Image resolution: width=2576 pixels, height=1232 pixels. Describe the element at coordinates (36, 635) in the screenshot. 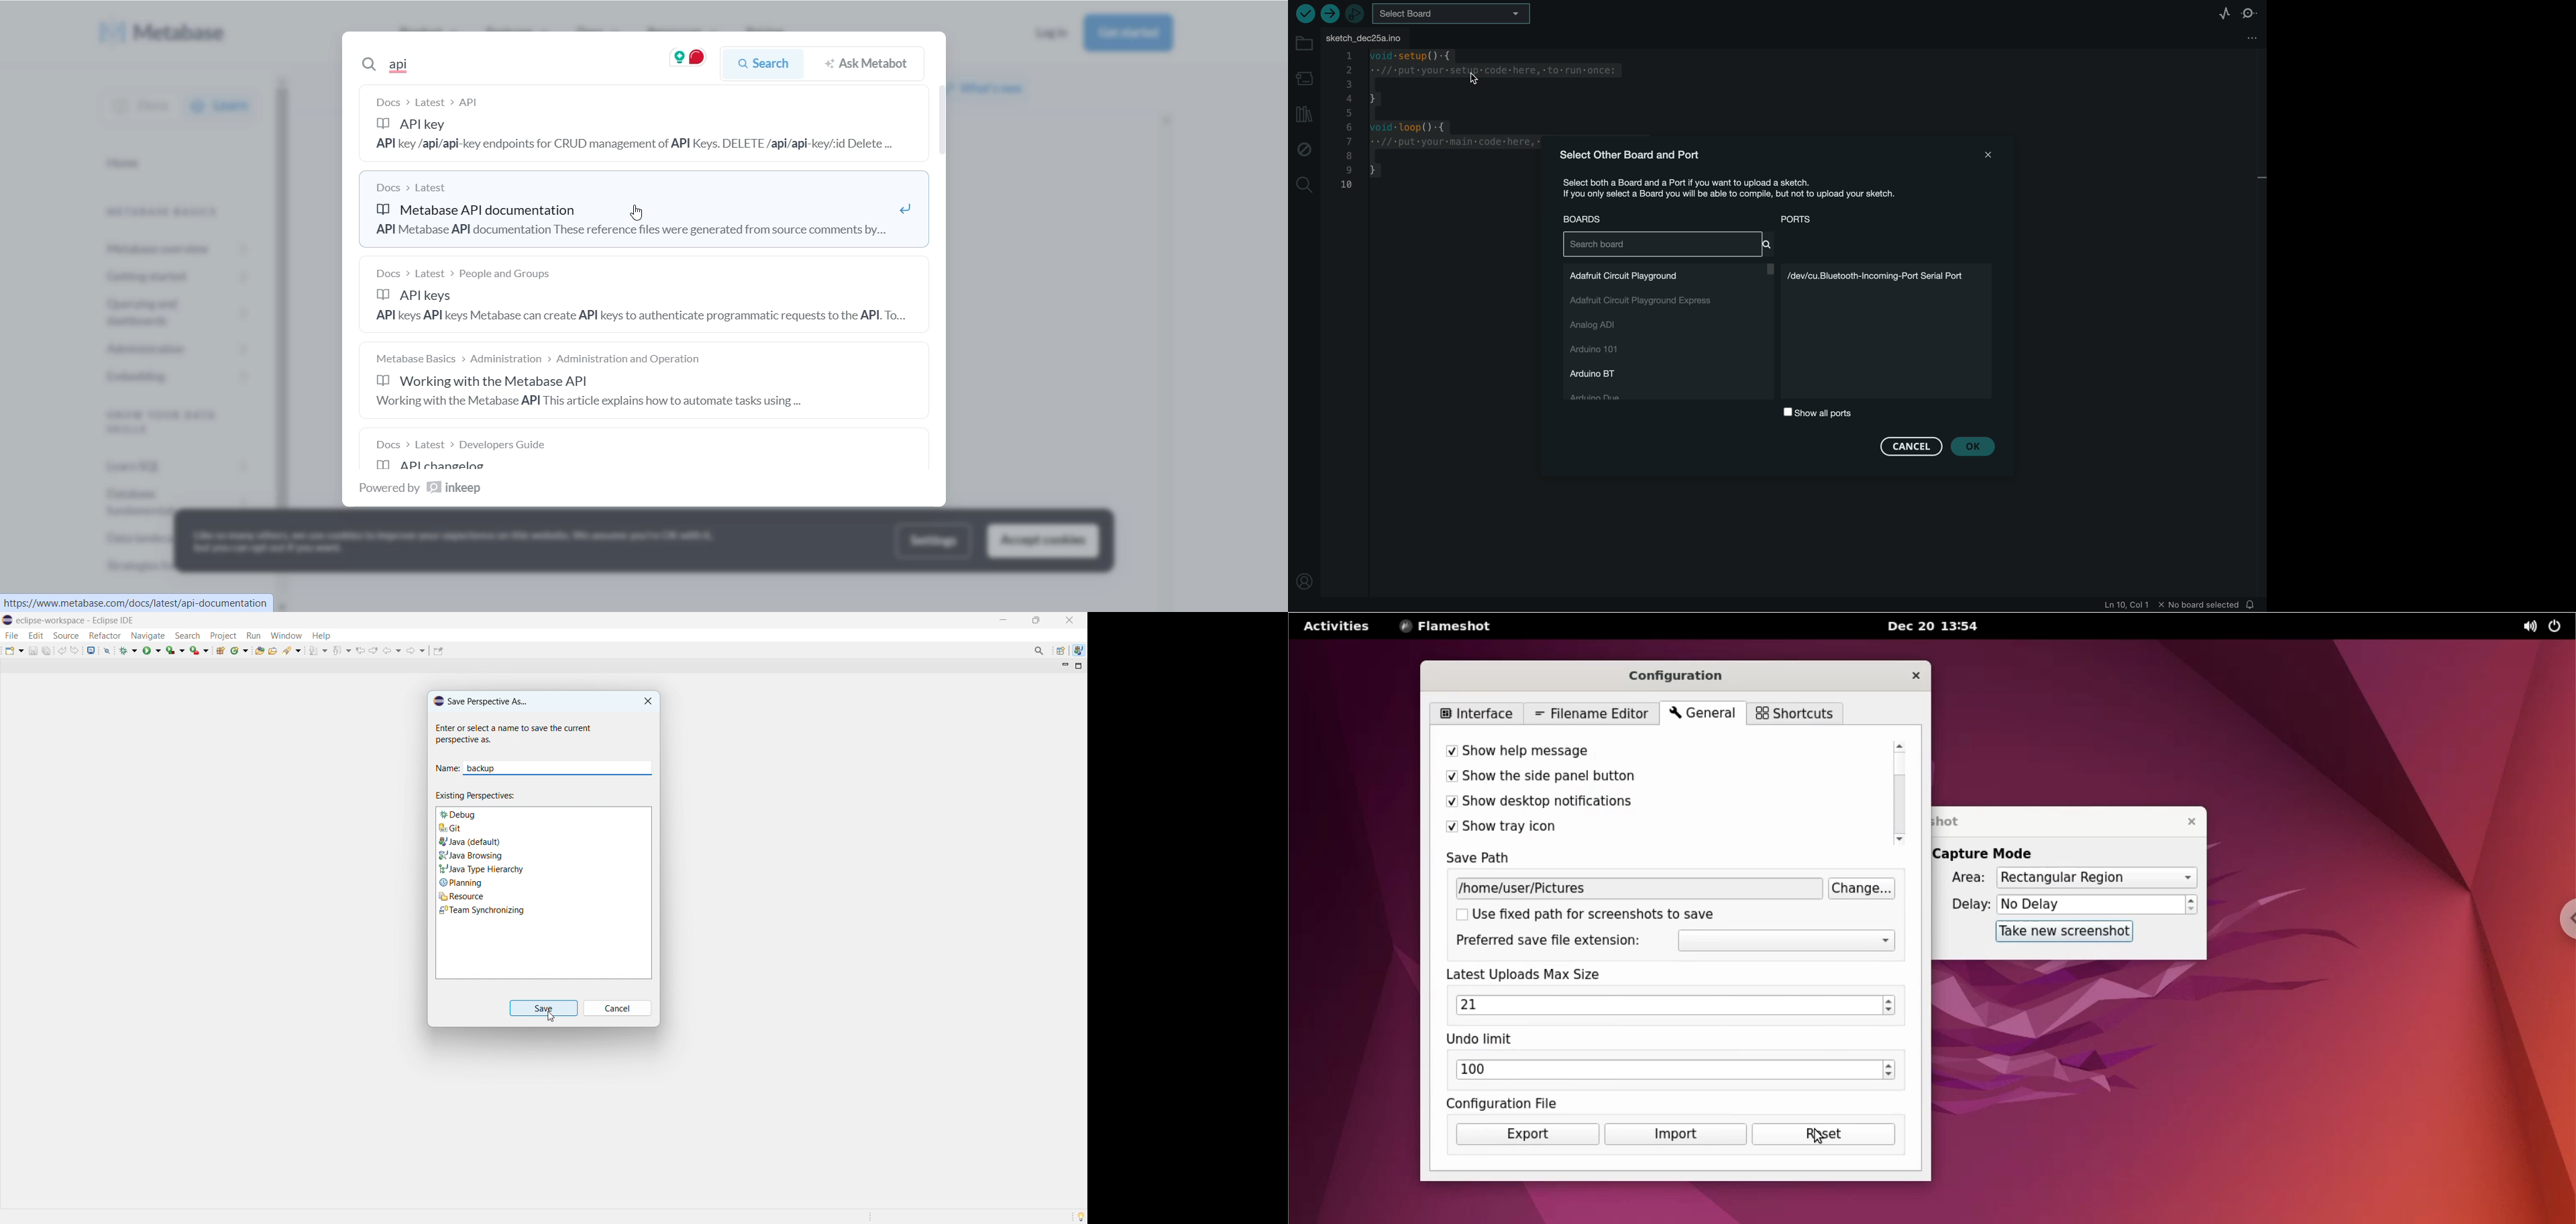

I see `edit` at that location.